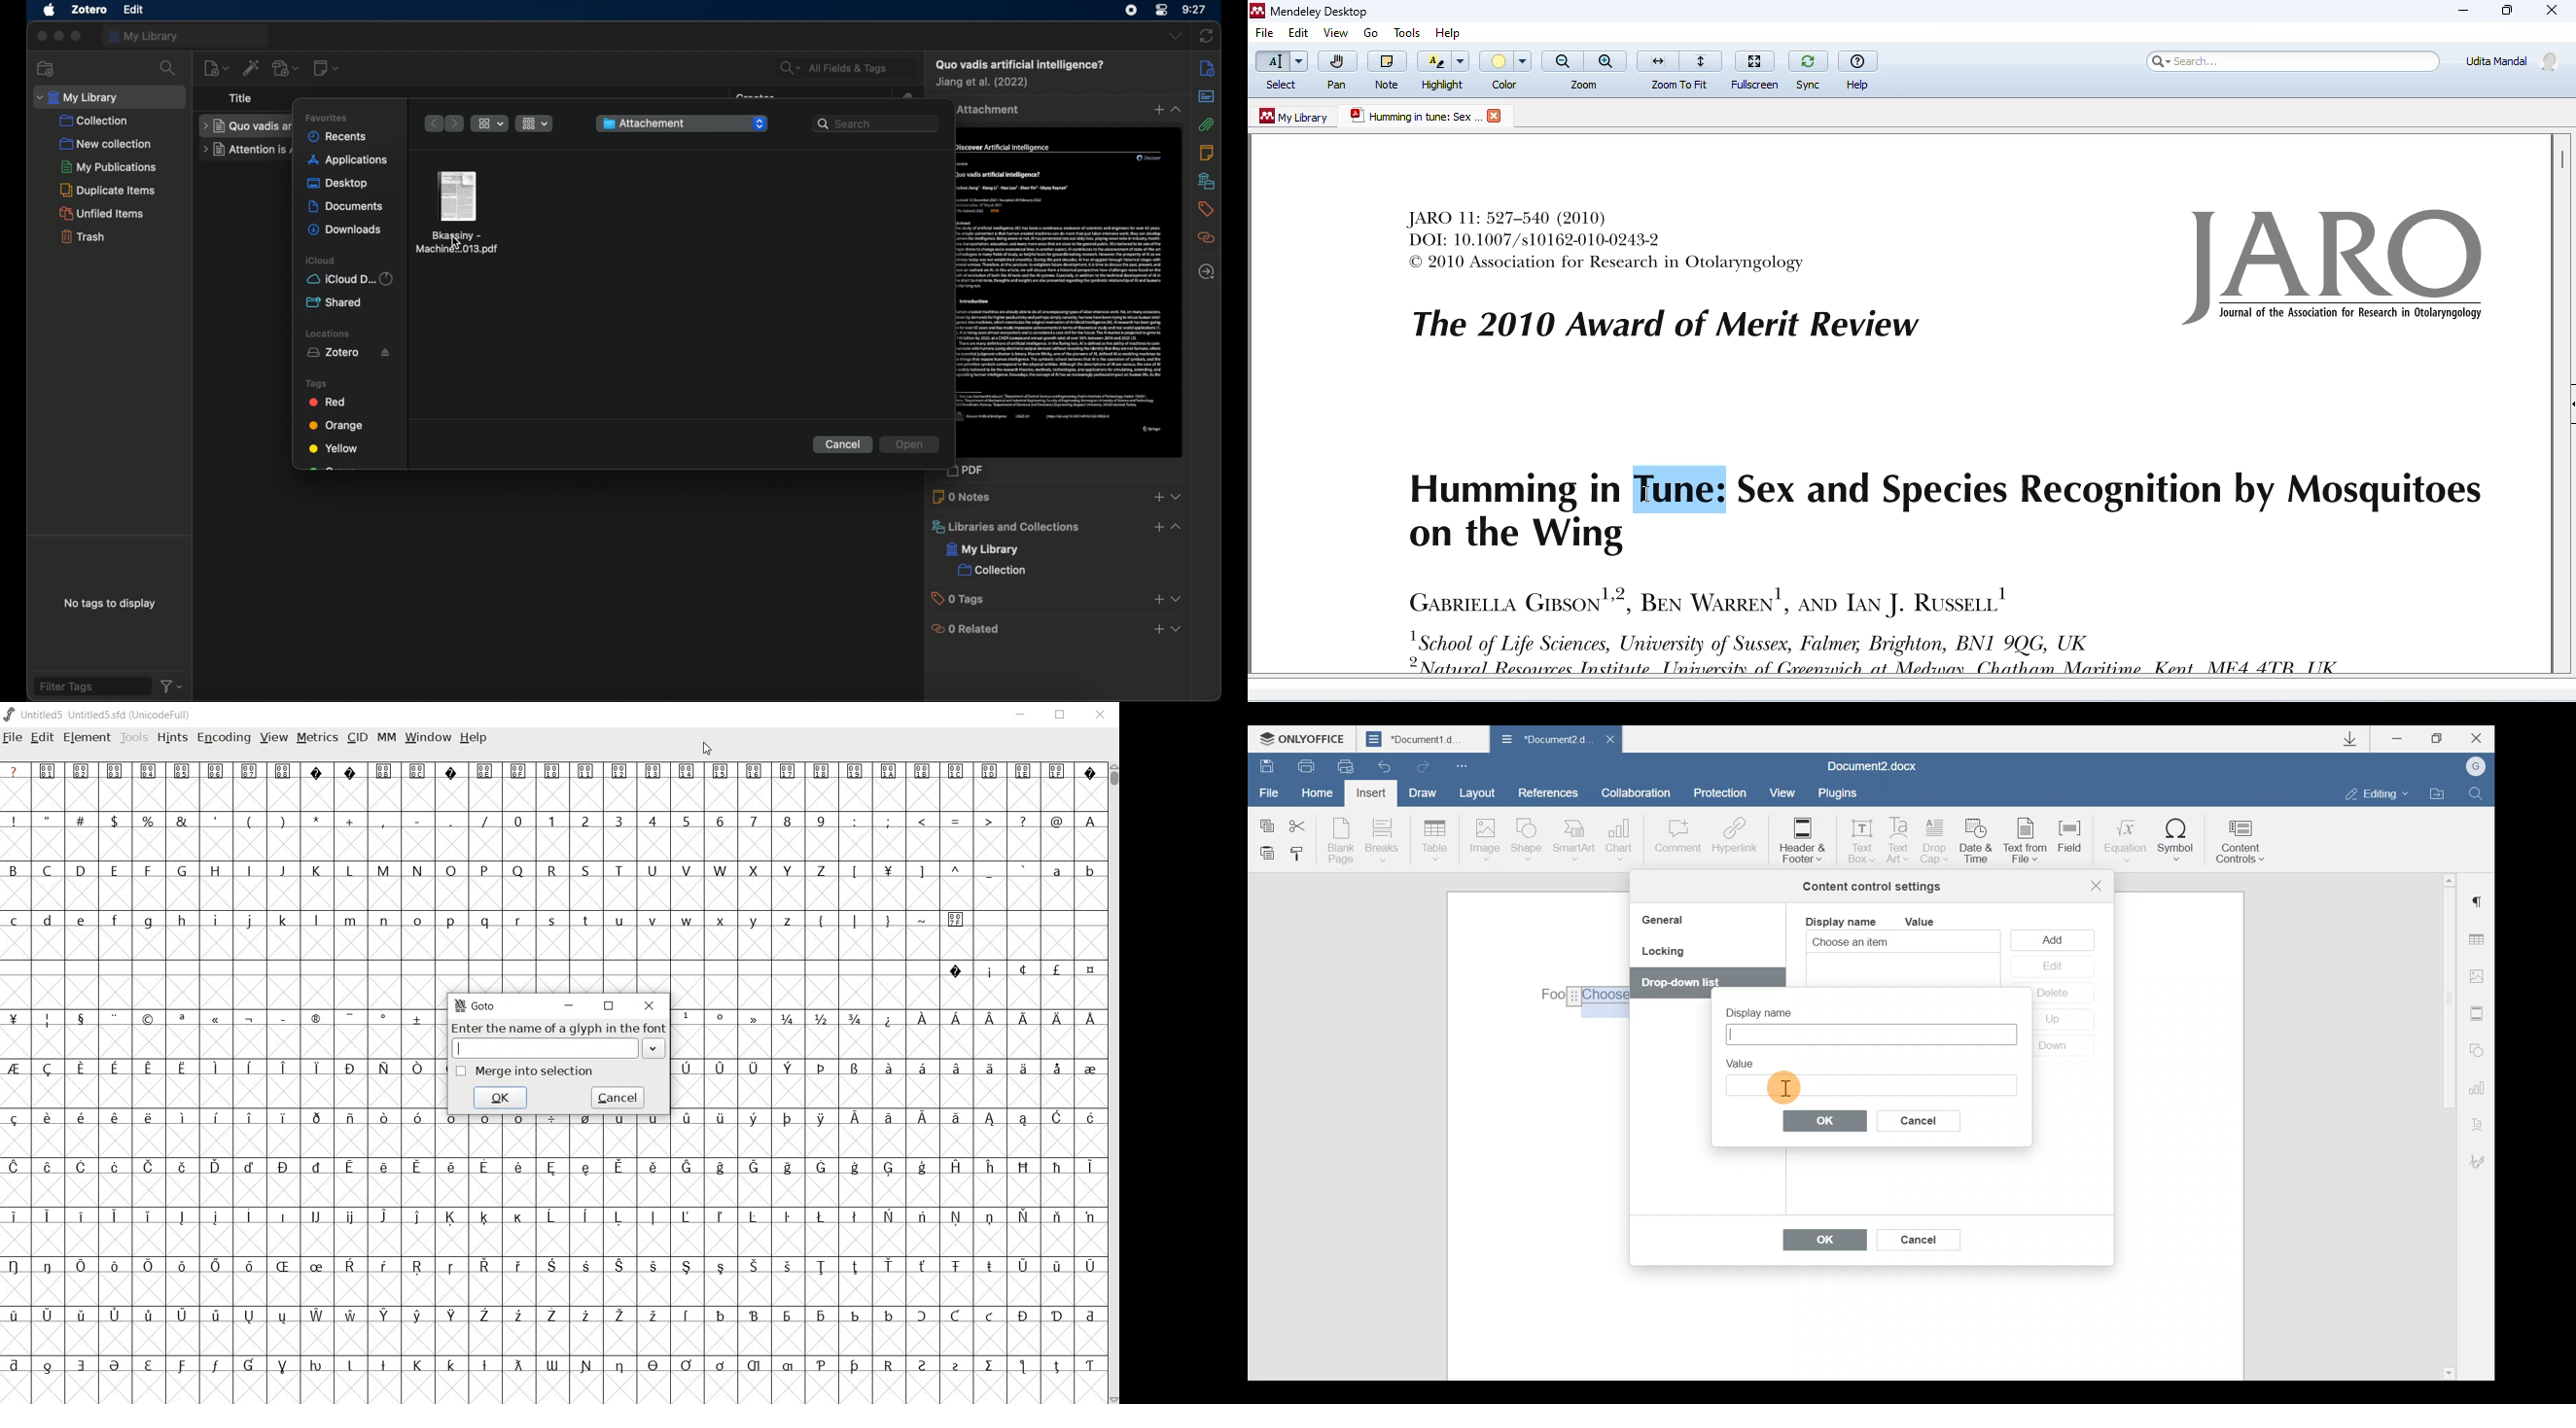 Image resolution: width=2576 pixels, height=1428 pixels. What do you see at coordinates (753, 1168) in the screenshot?
I see `Symbol` at bounding box center [753, 1168].